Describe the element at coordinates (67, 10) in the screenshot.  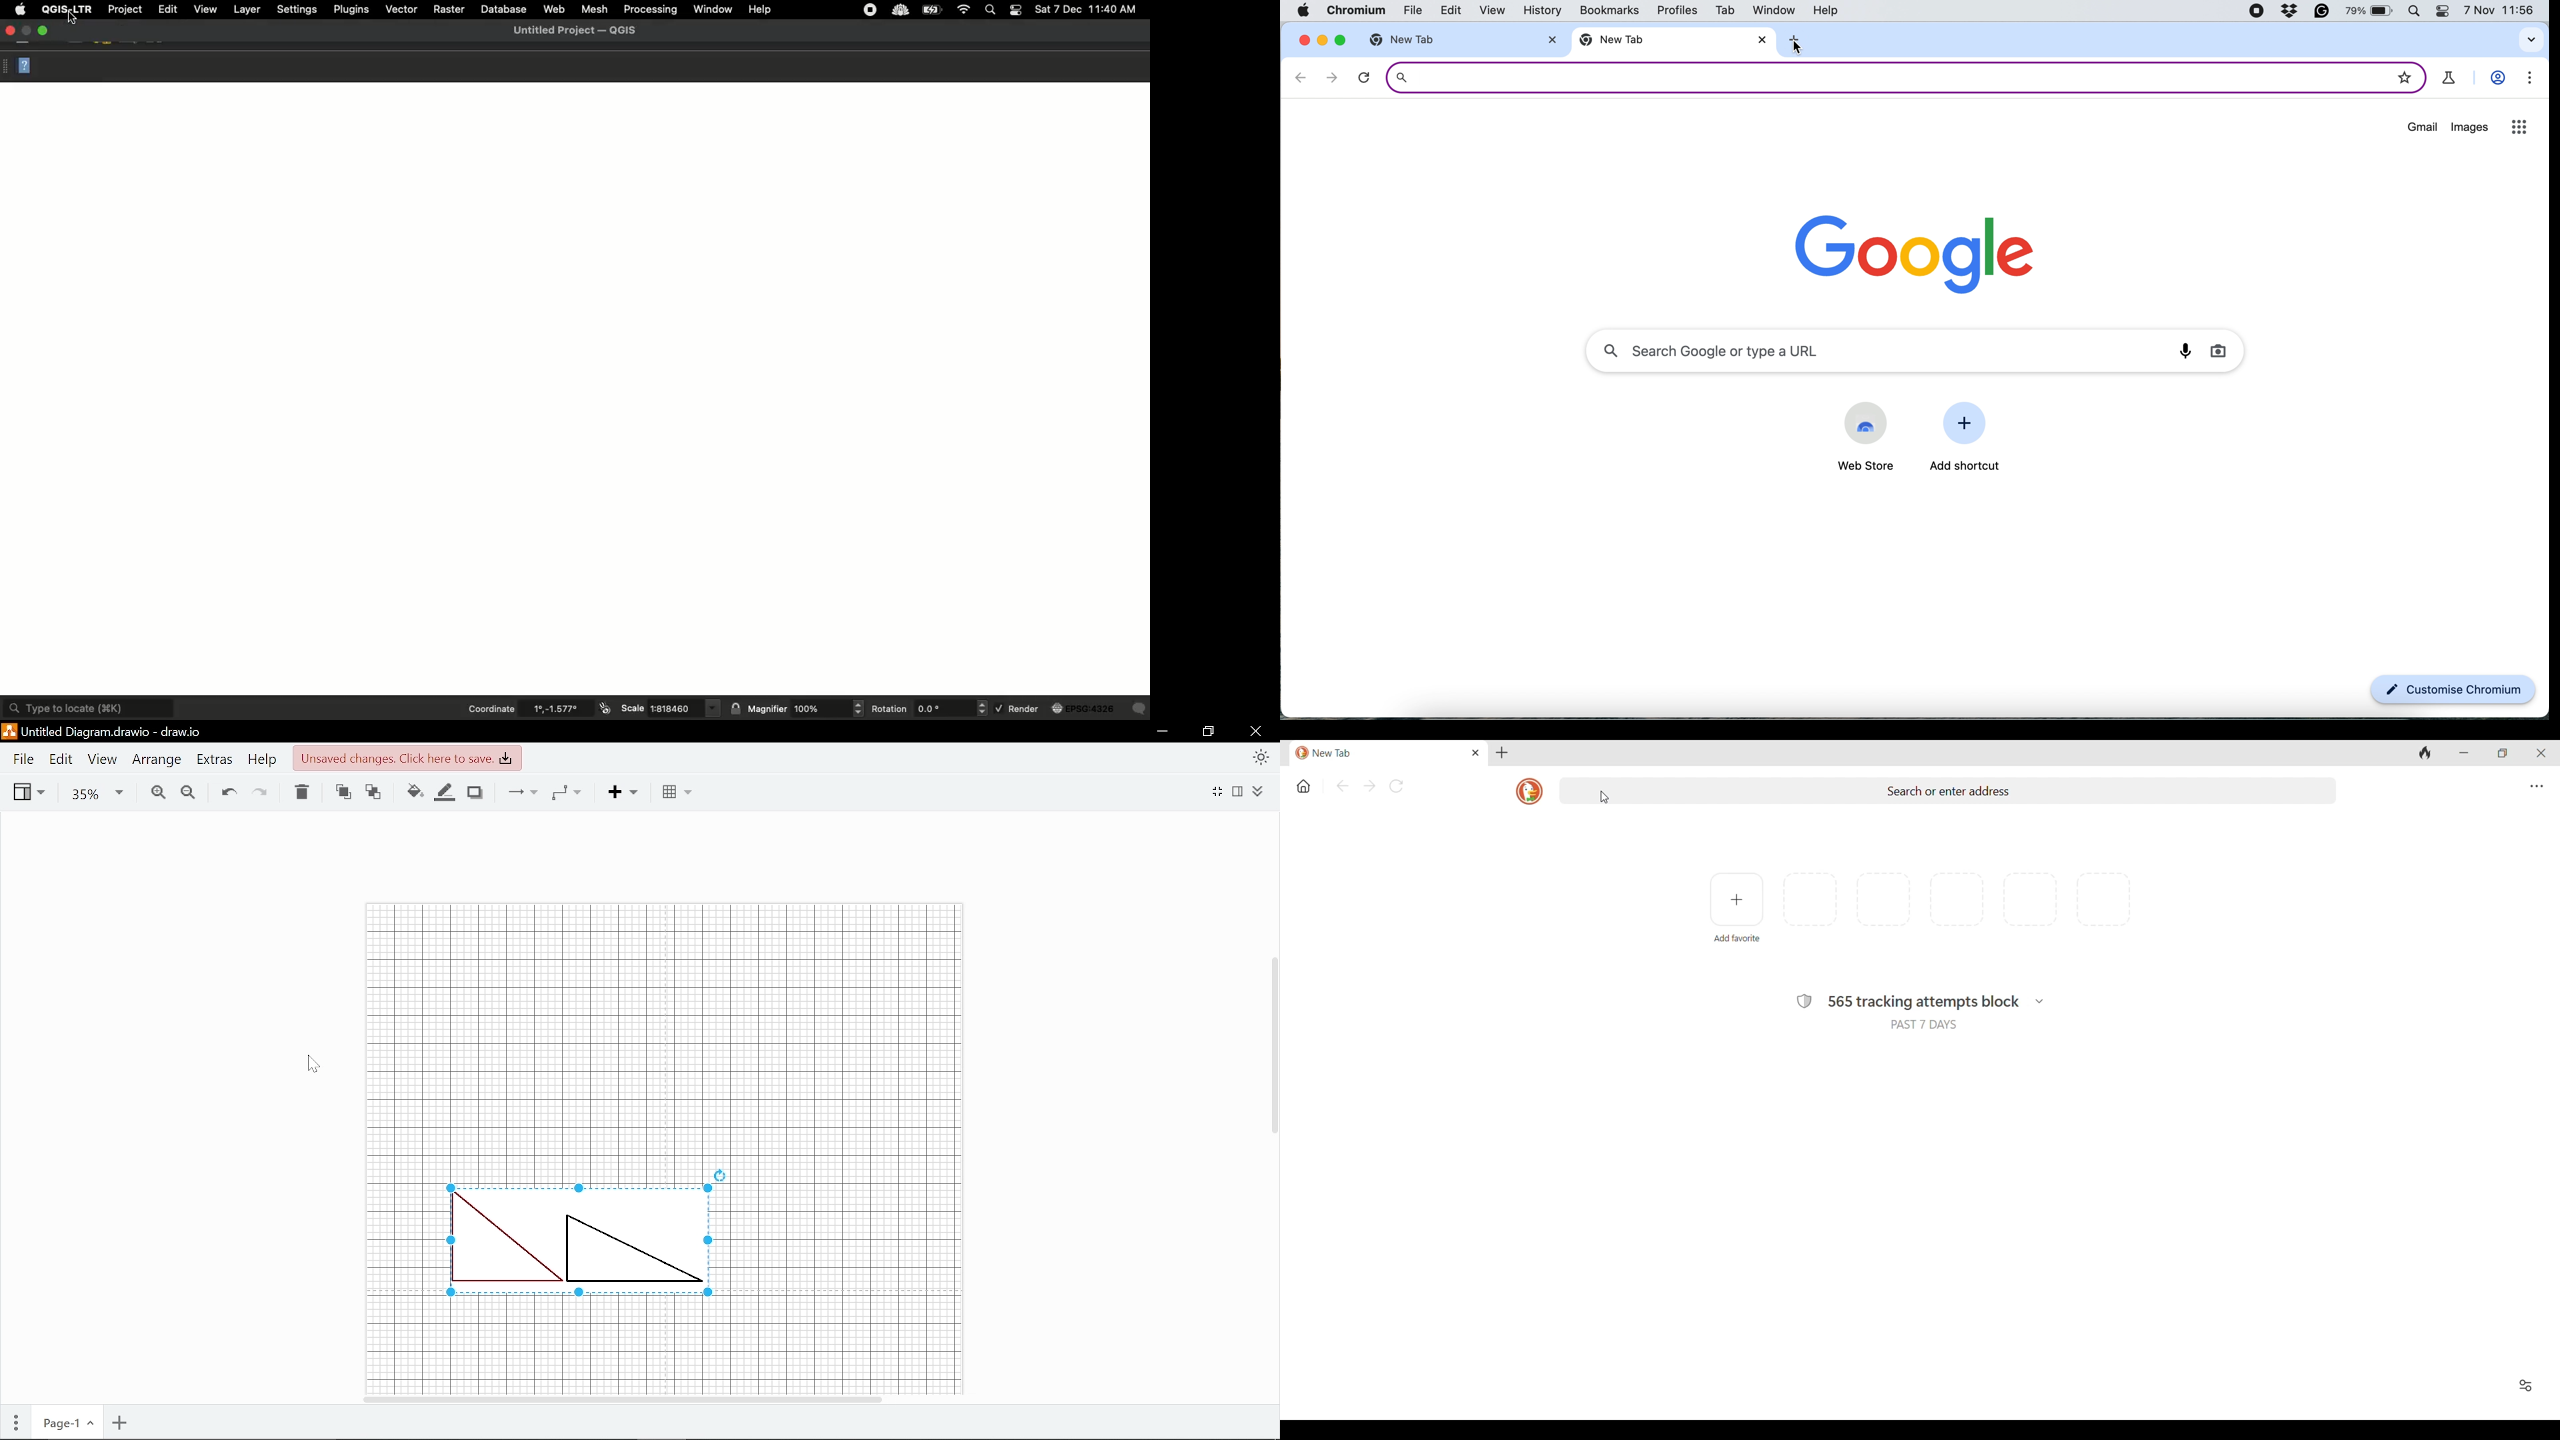
I see `QGIS` at that location.